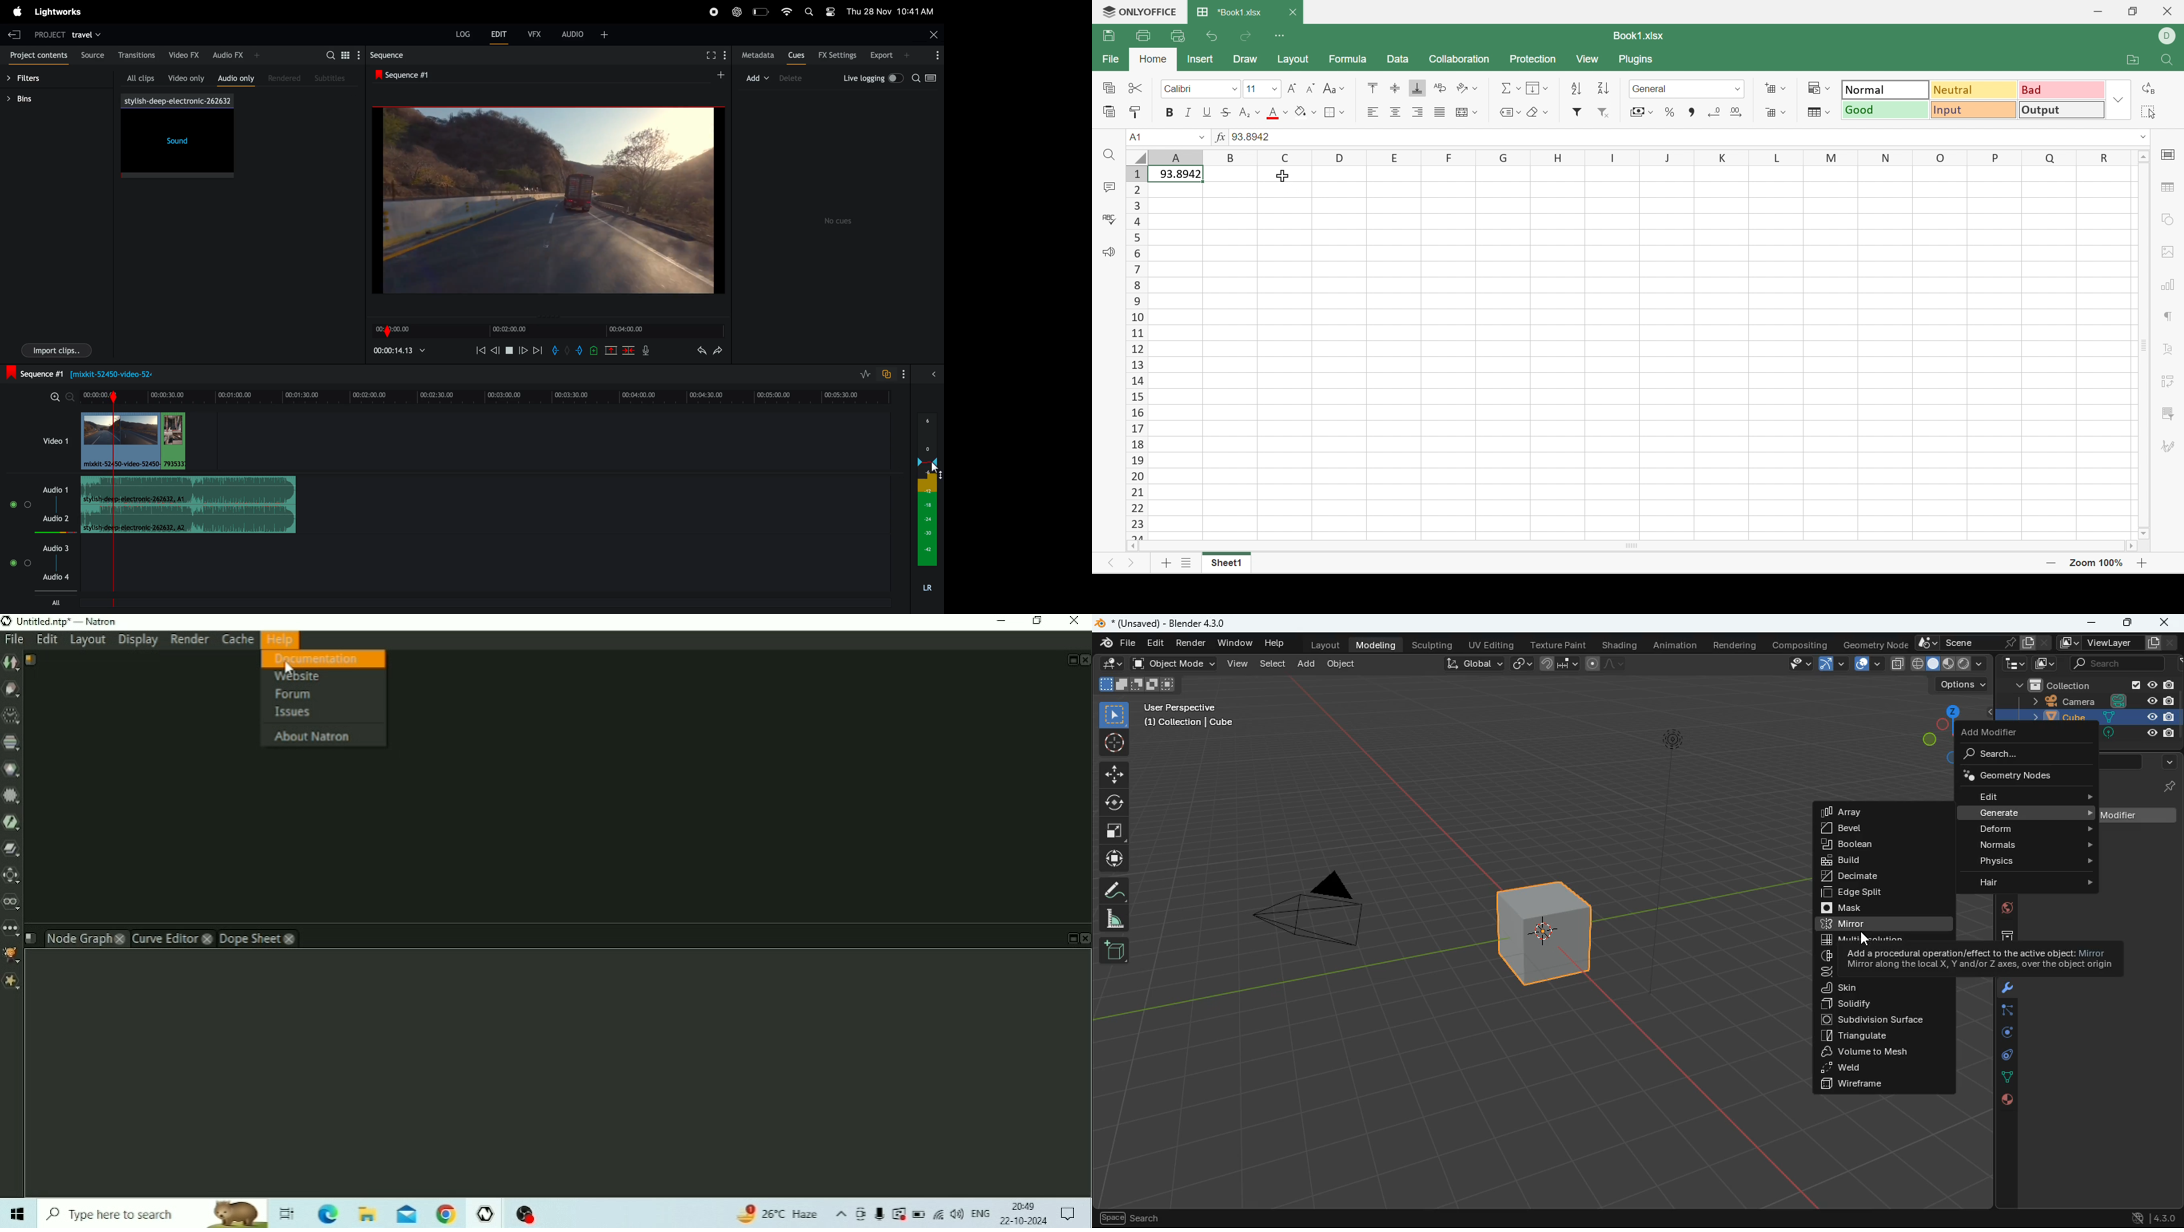 This screenshot has height=1232, width=2184. Describe the element at coordinates (1113, 859) in the screenshot. I see `move` at that location.